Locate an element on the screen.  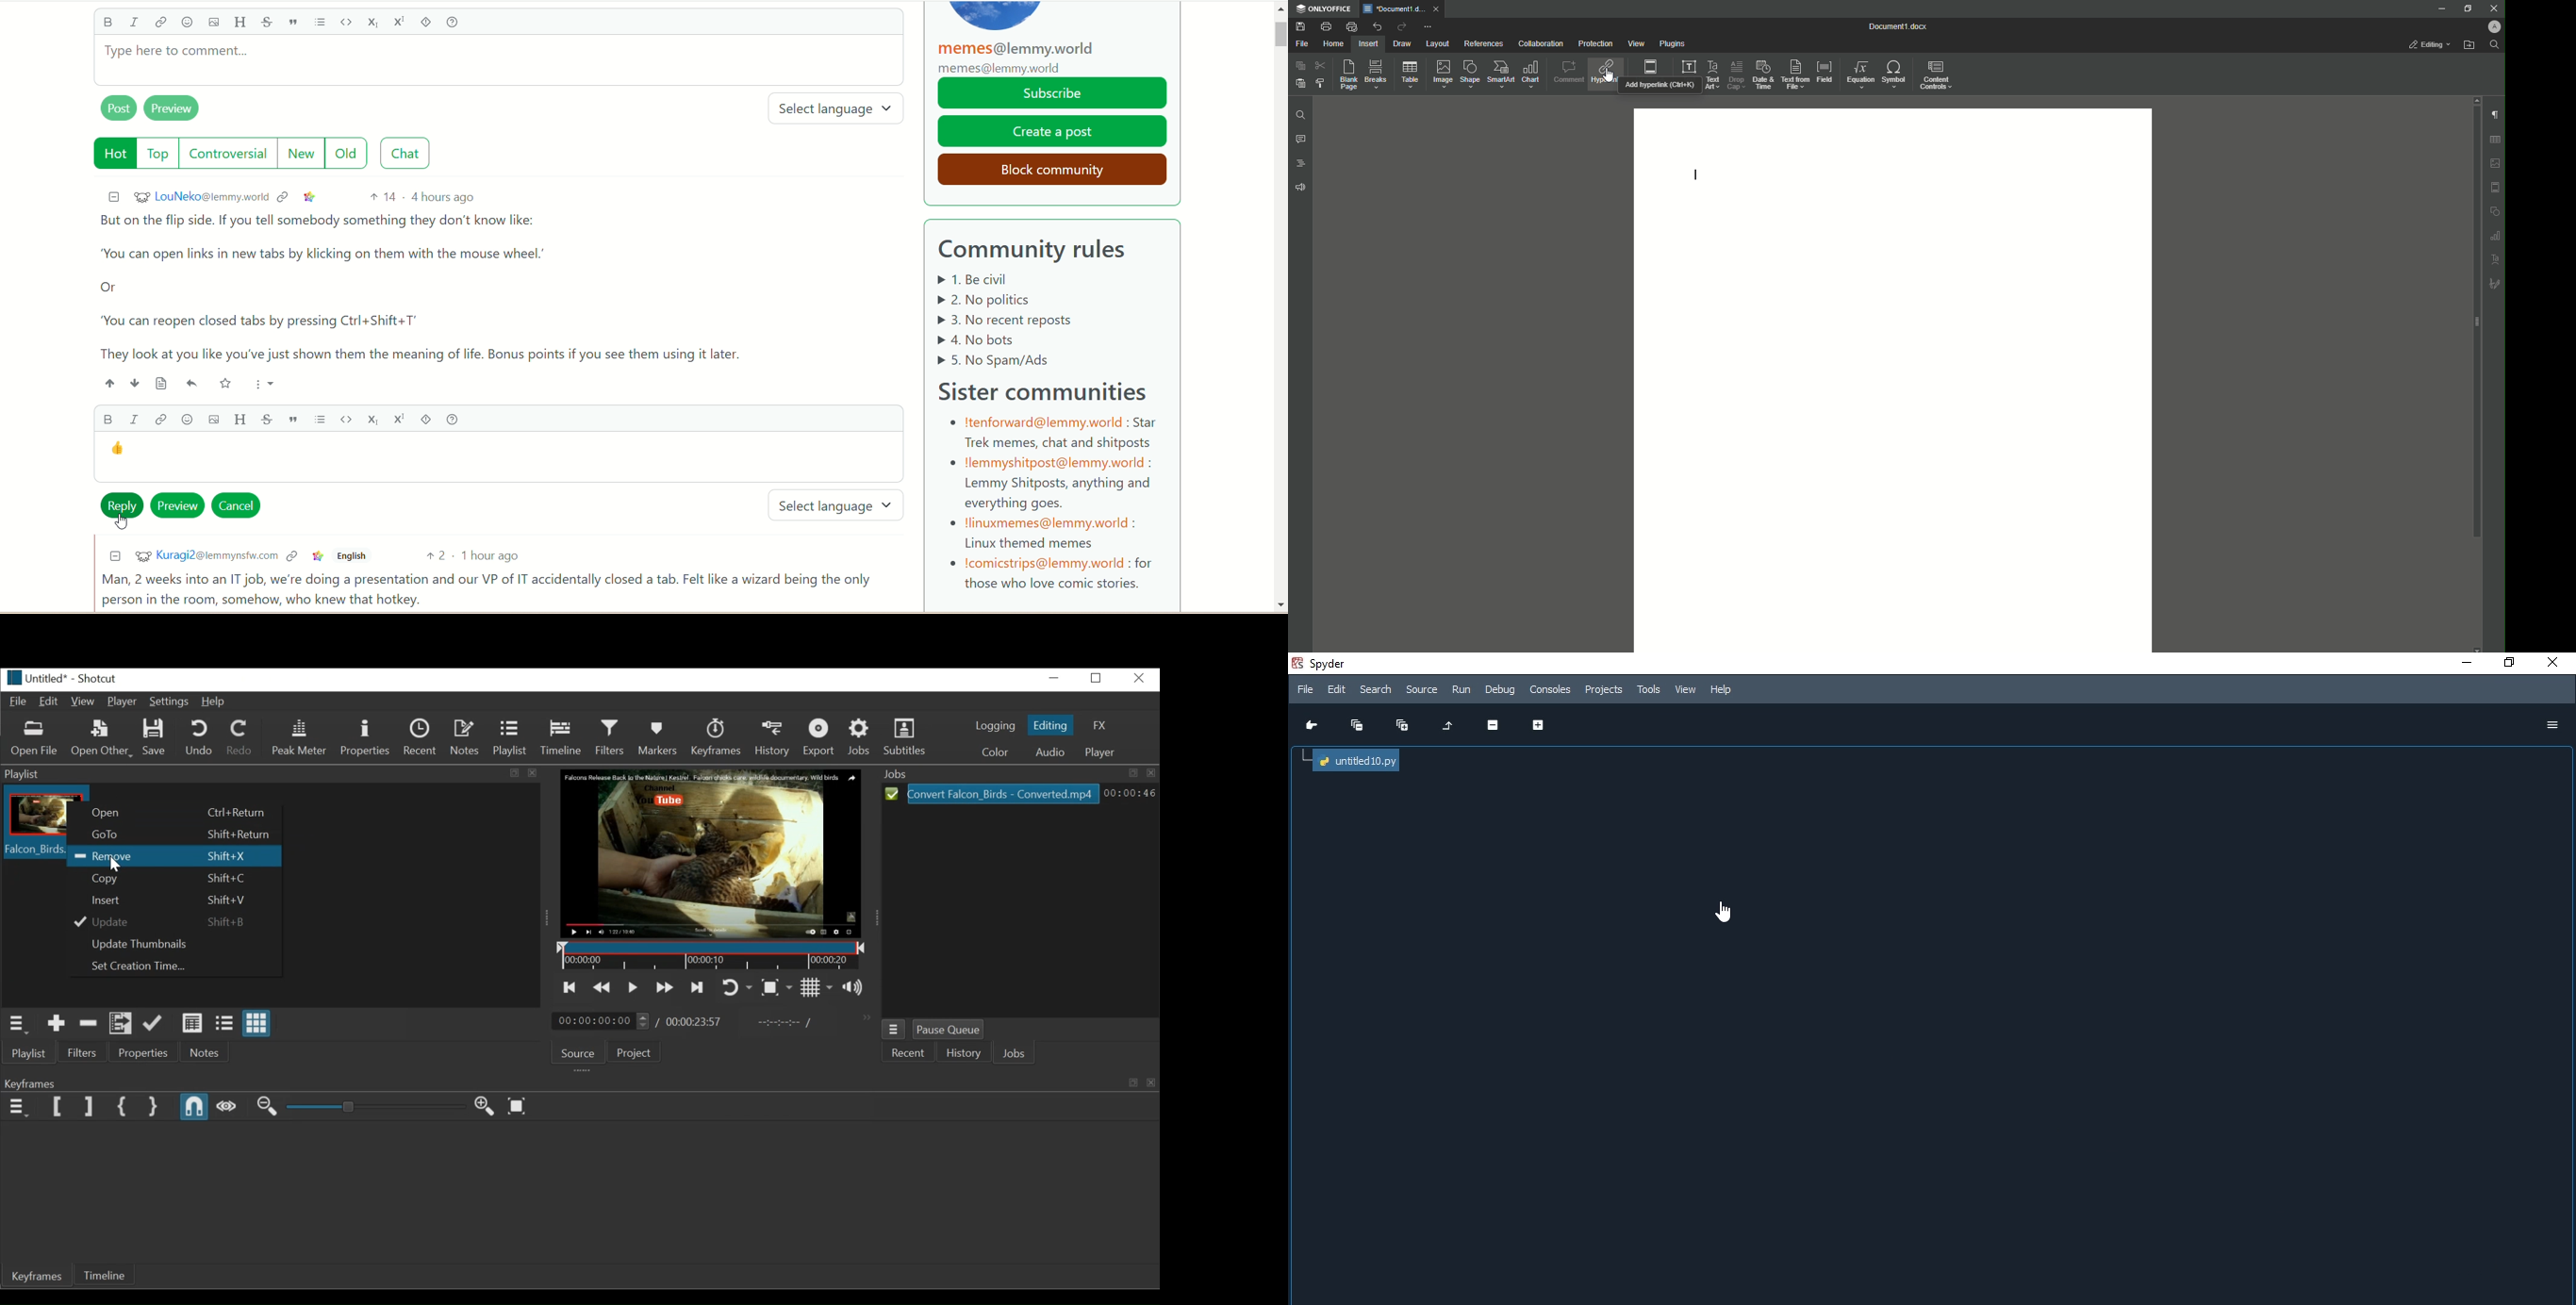
header is located at coordinates (242, 419).